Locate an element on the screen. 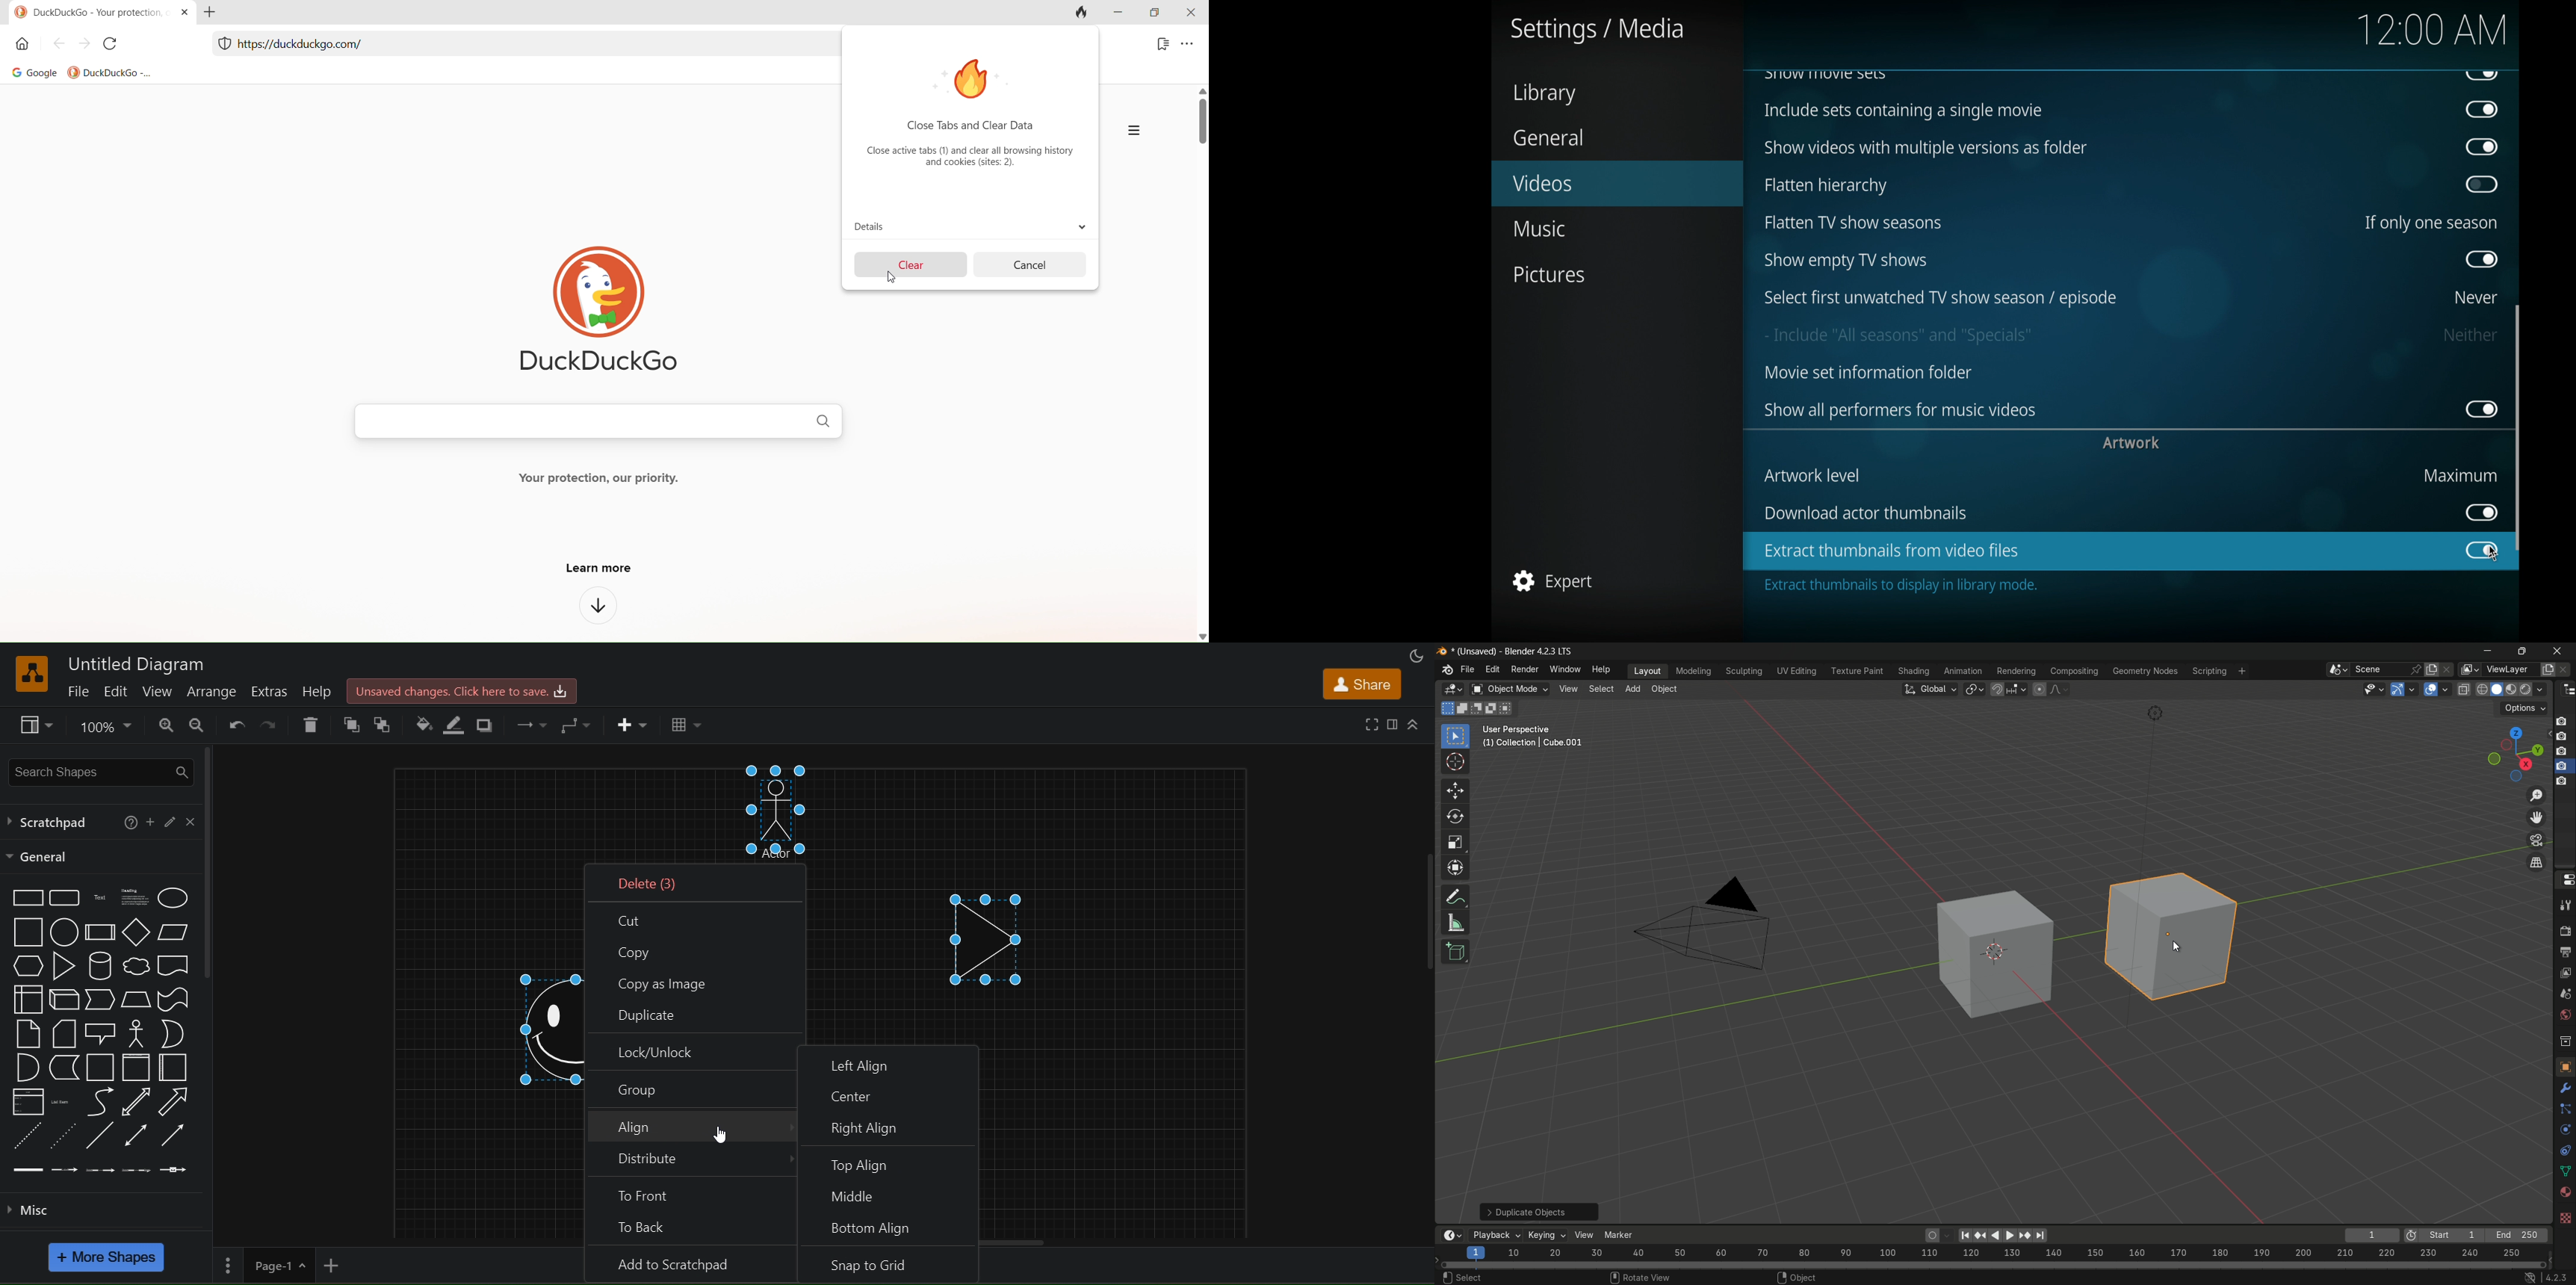 Image resolution: width=2576 pixels, height=1288 pixels. if only one season is located at coordinates (2431, 222).